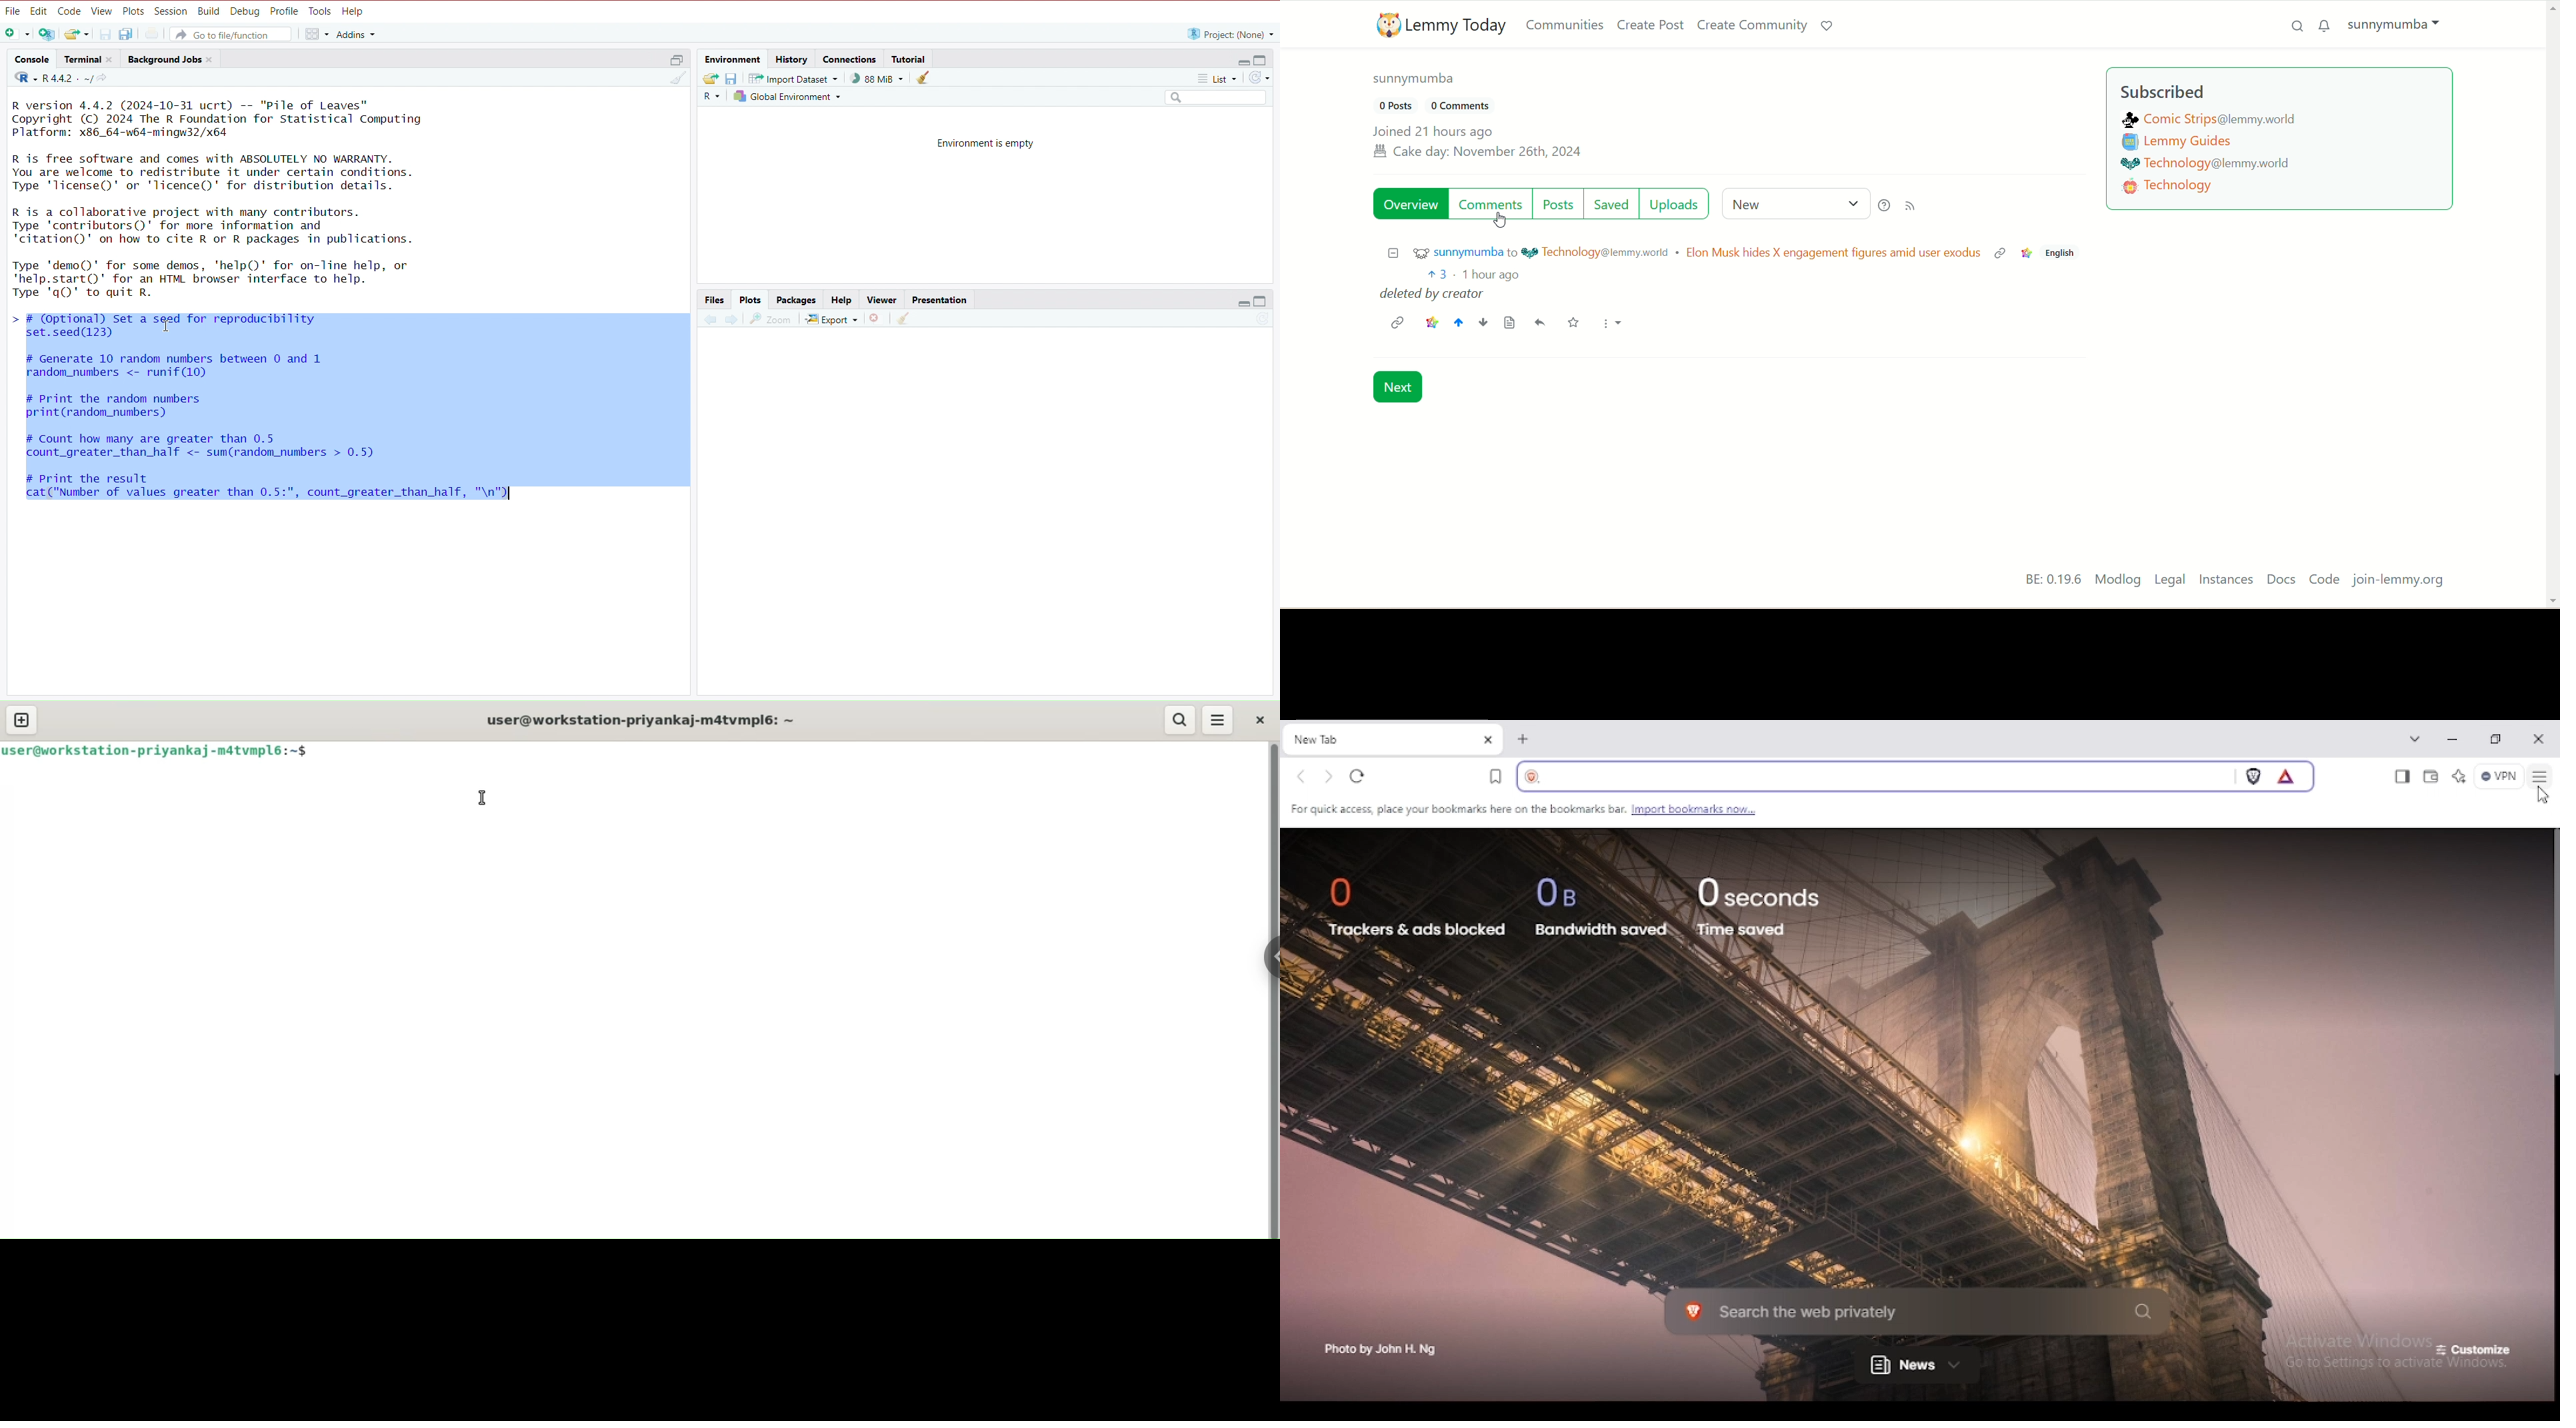  I want to click on saved, so click(1613, 203).